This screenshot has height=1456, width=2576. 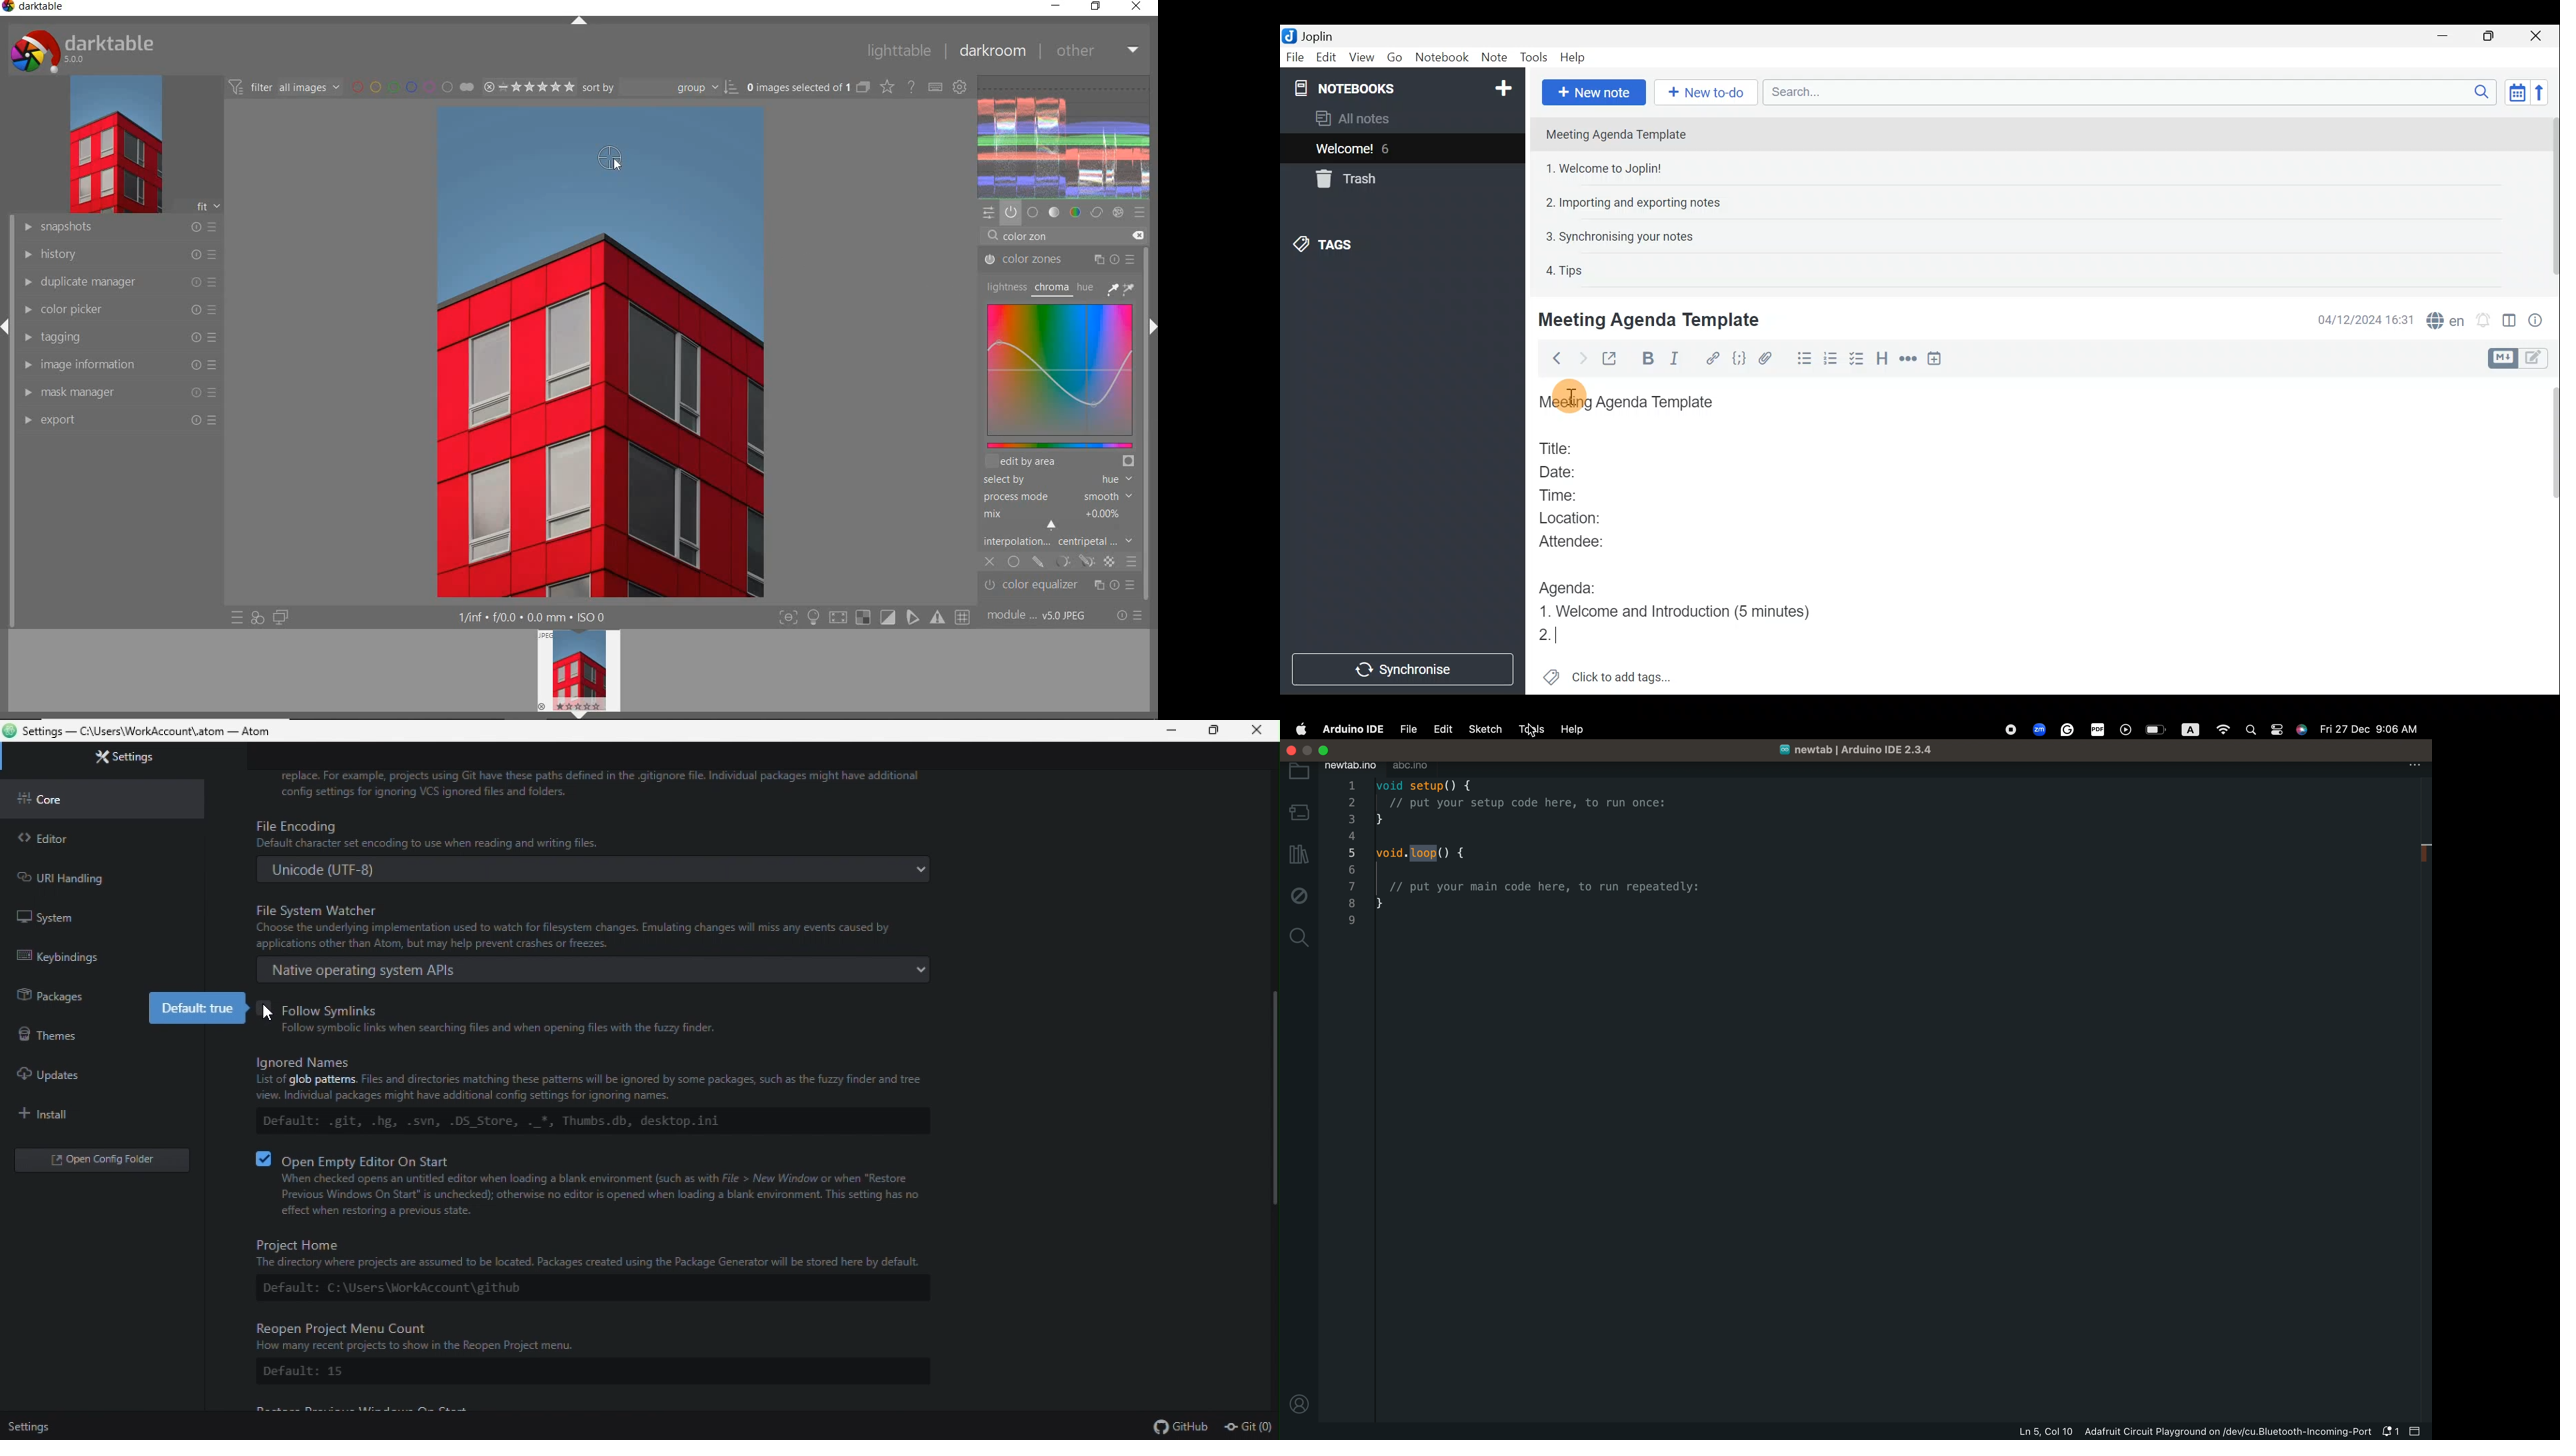 I want to click on focus, so click(x=788, y=618).